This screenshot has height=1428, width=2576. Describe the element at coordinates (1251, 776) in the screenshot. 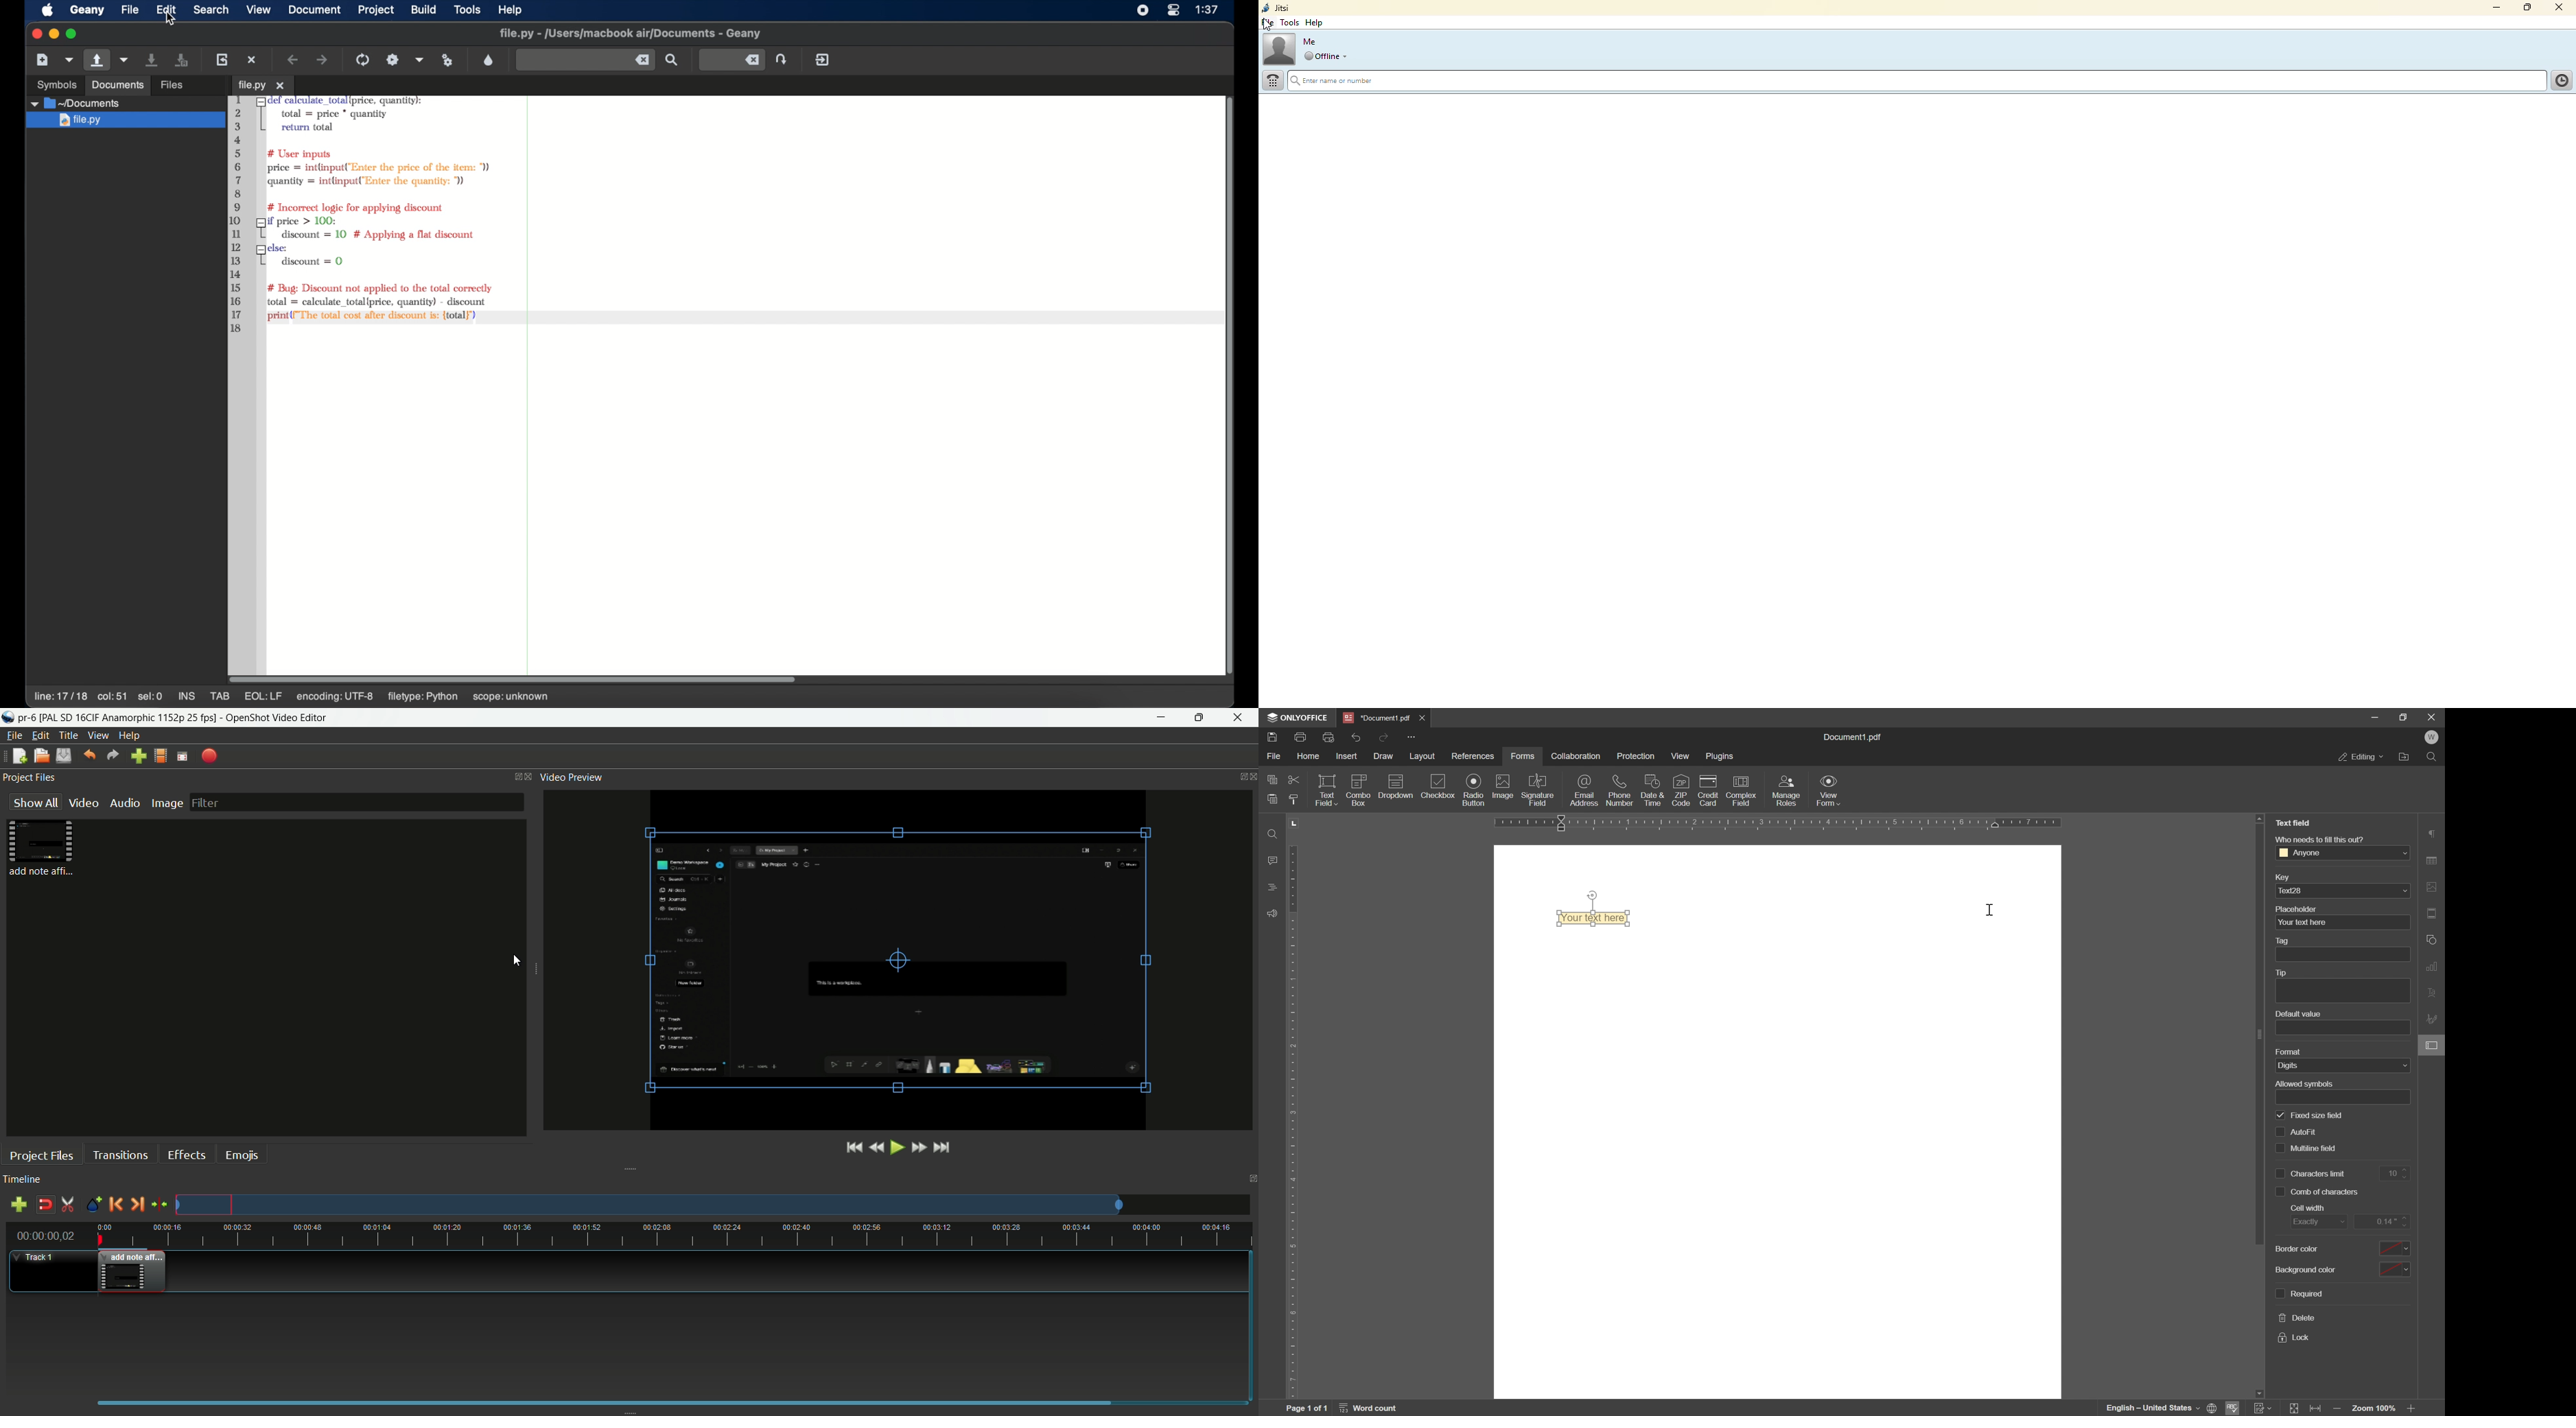

I see `close video preview` at that location.